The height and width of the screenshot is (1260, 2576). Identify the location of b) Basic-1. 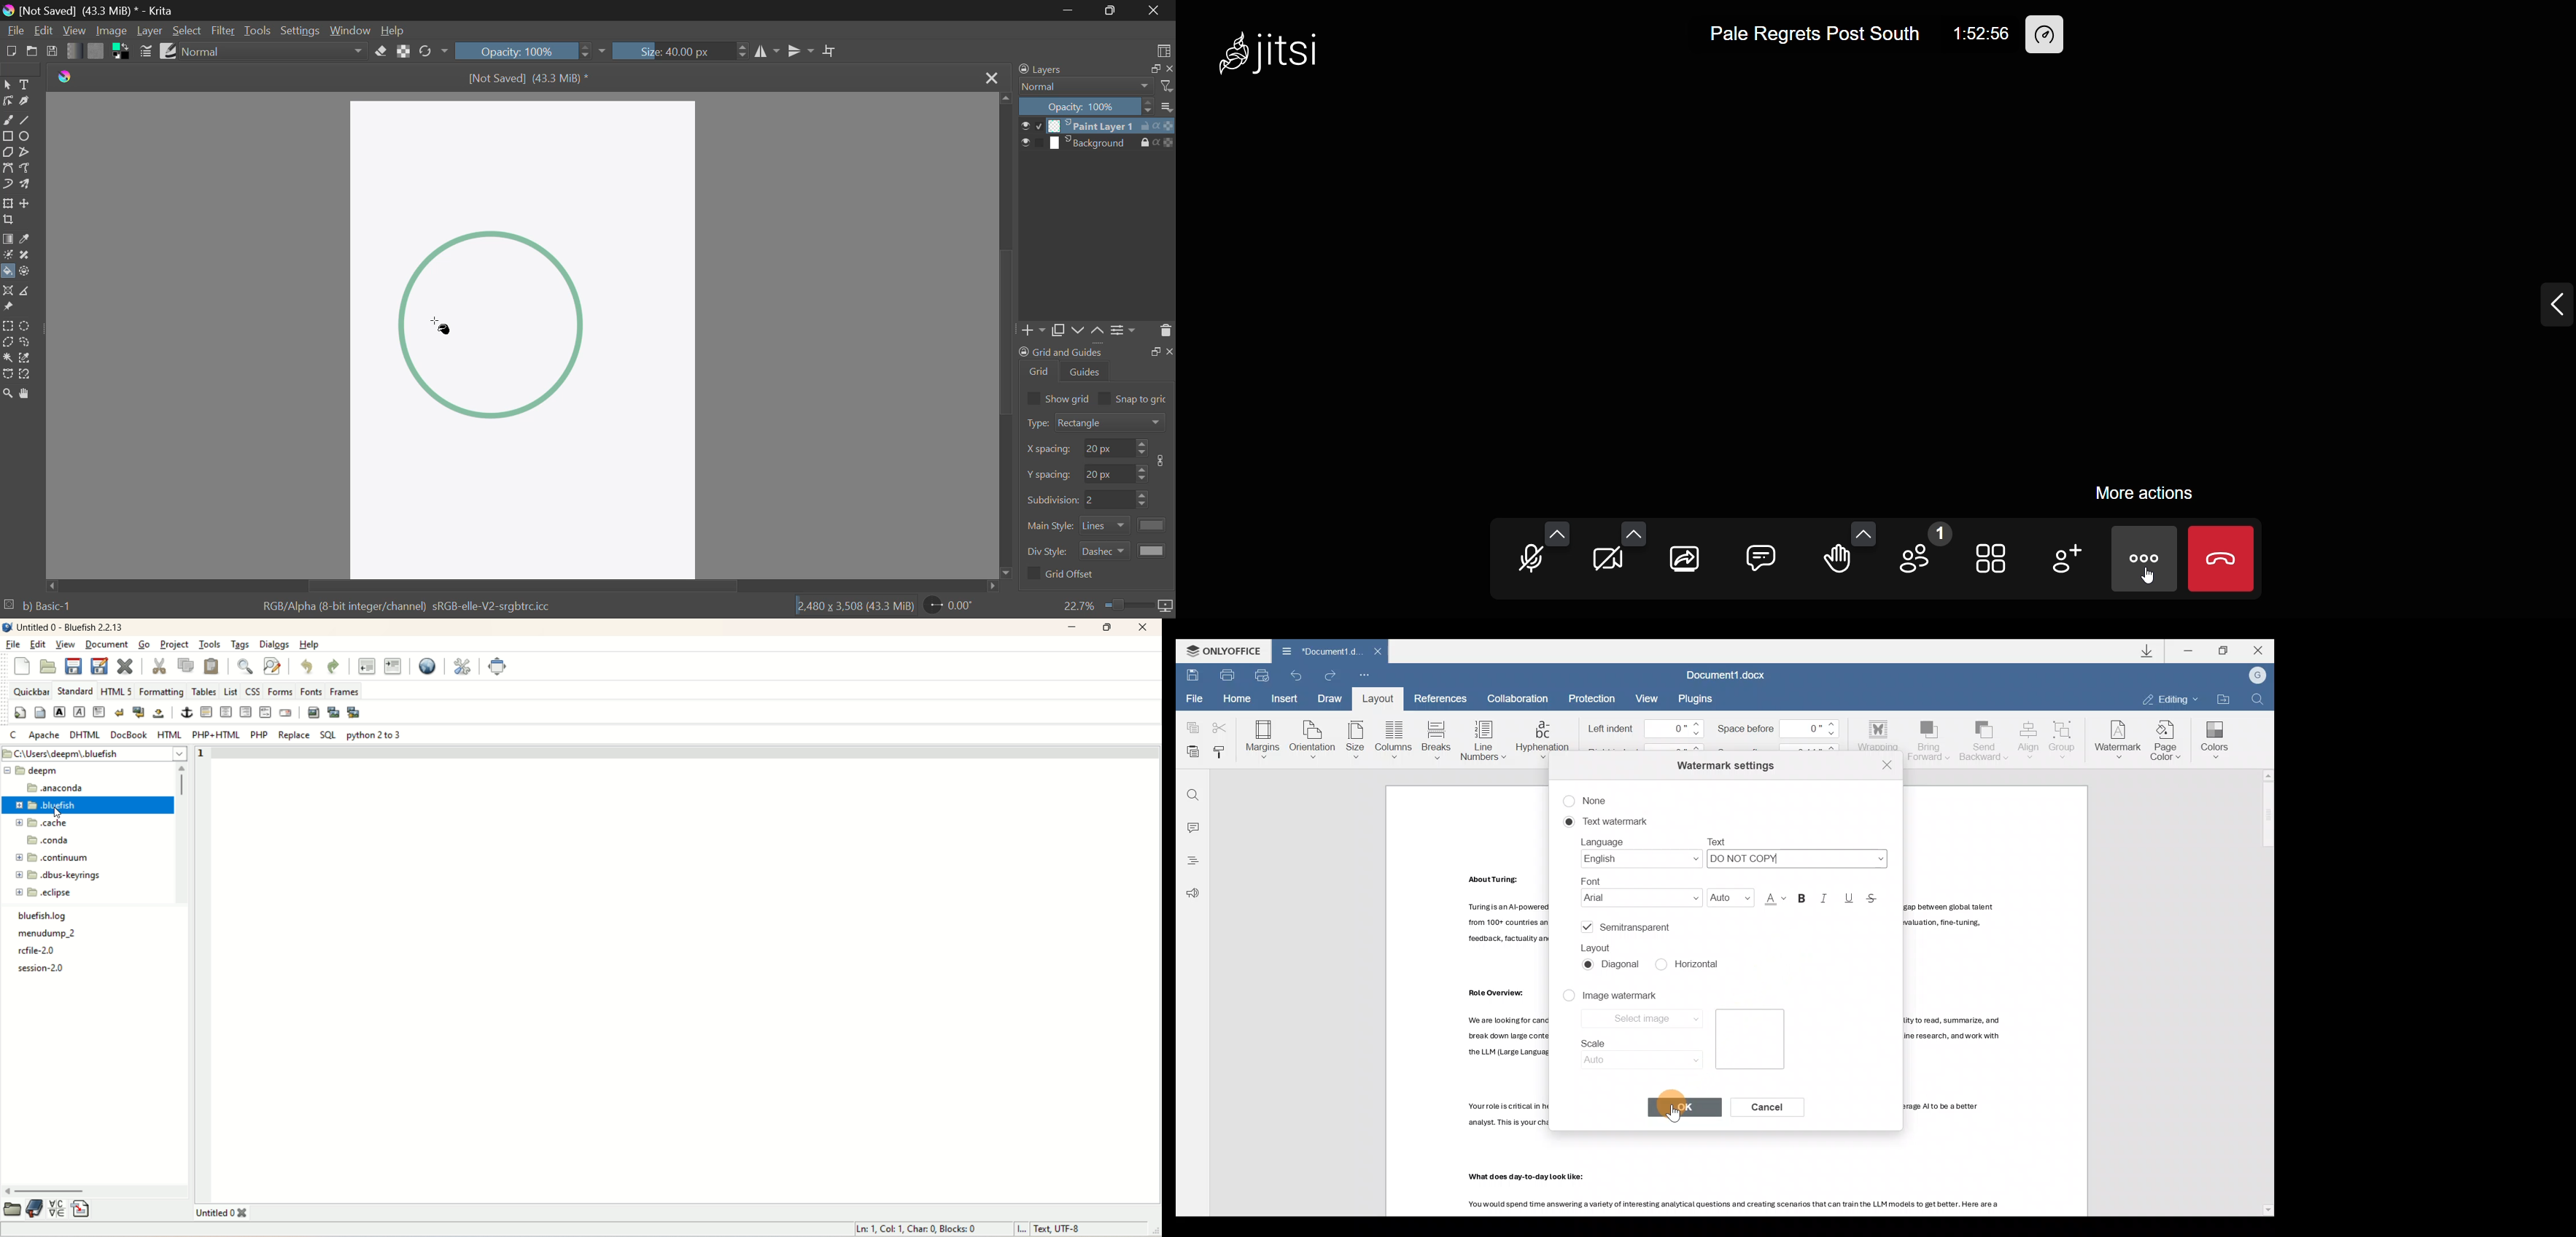
(47, 607).